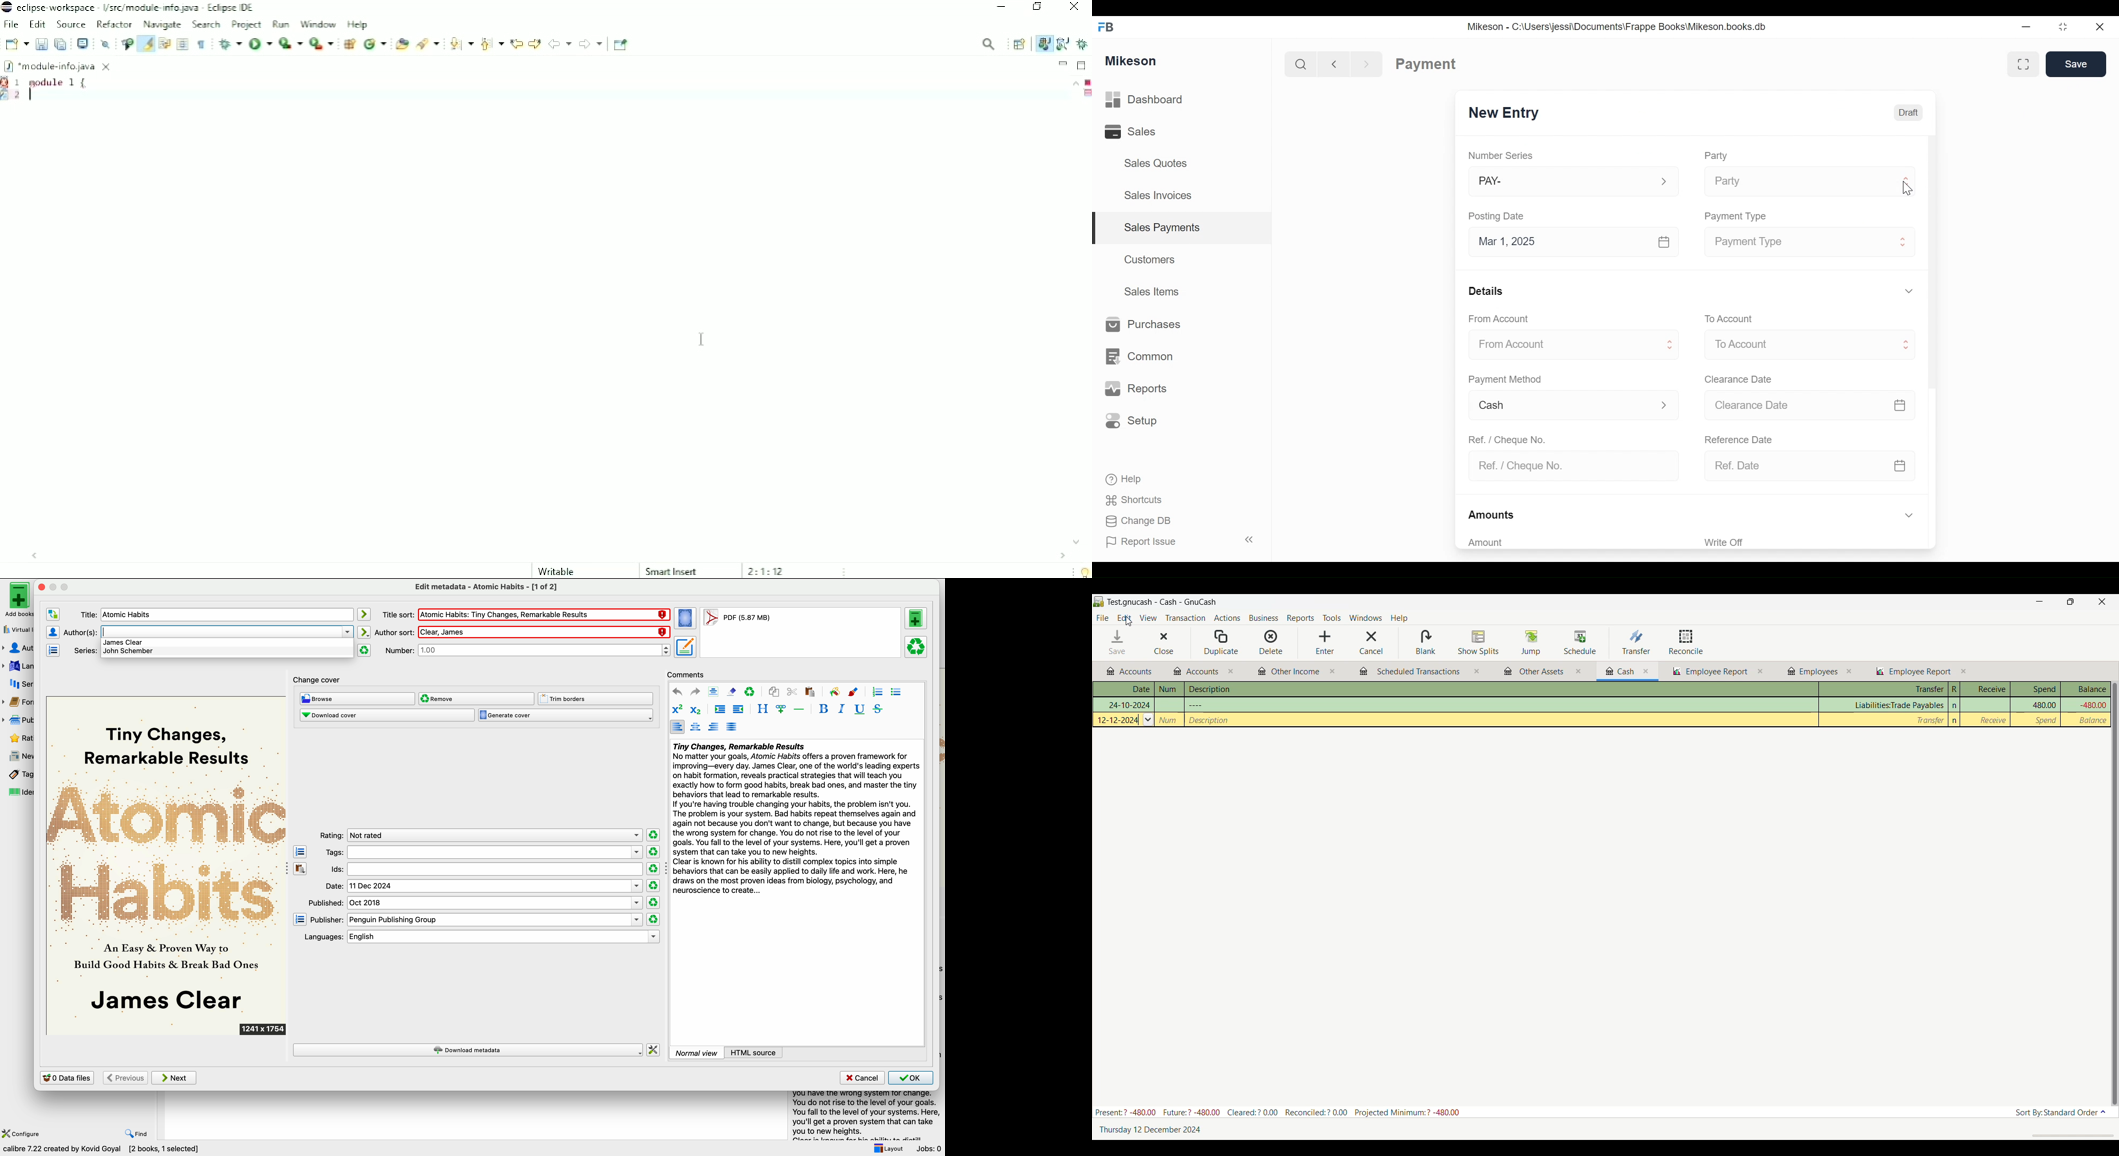 The image size is (2128, 1176). I want to click on Mikeson - C:\Users\jessi\Documents\Frappe Books\Mikeson.books.db, so click(1618, 27).